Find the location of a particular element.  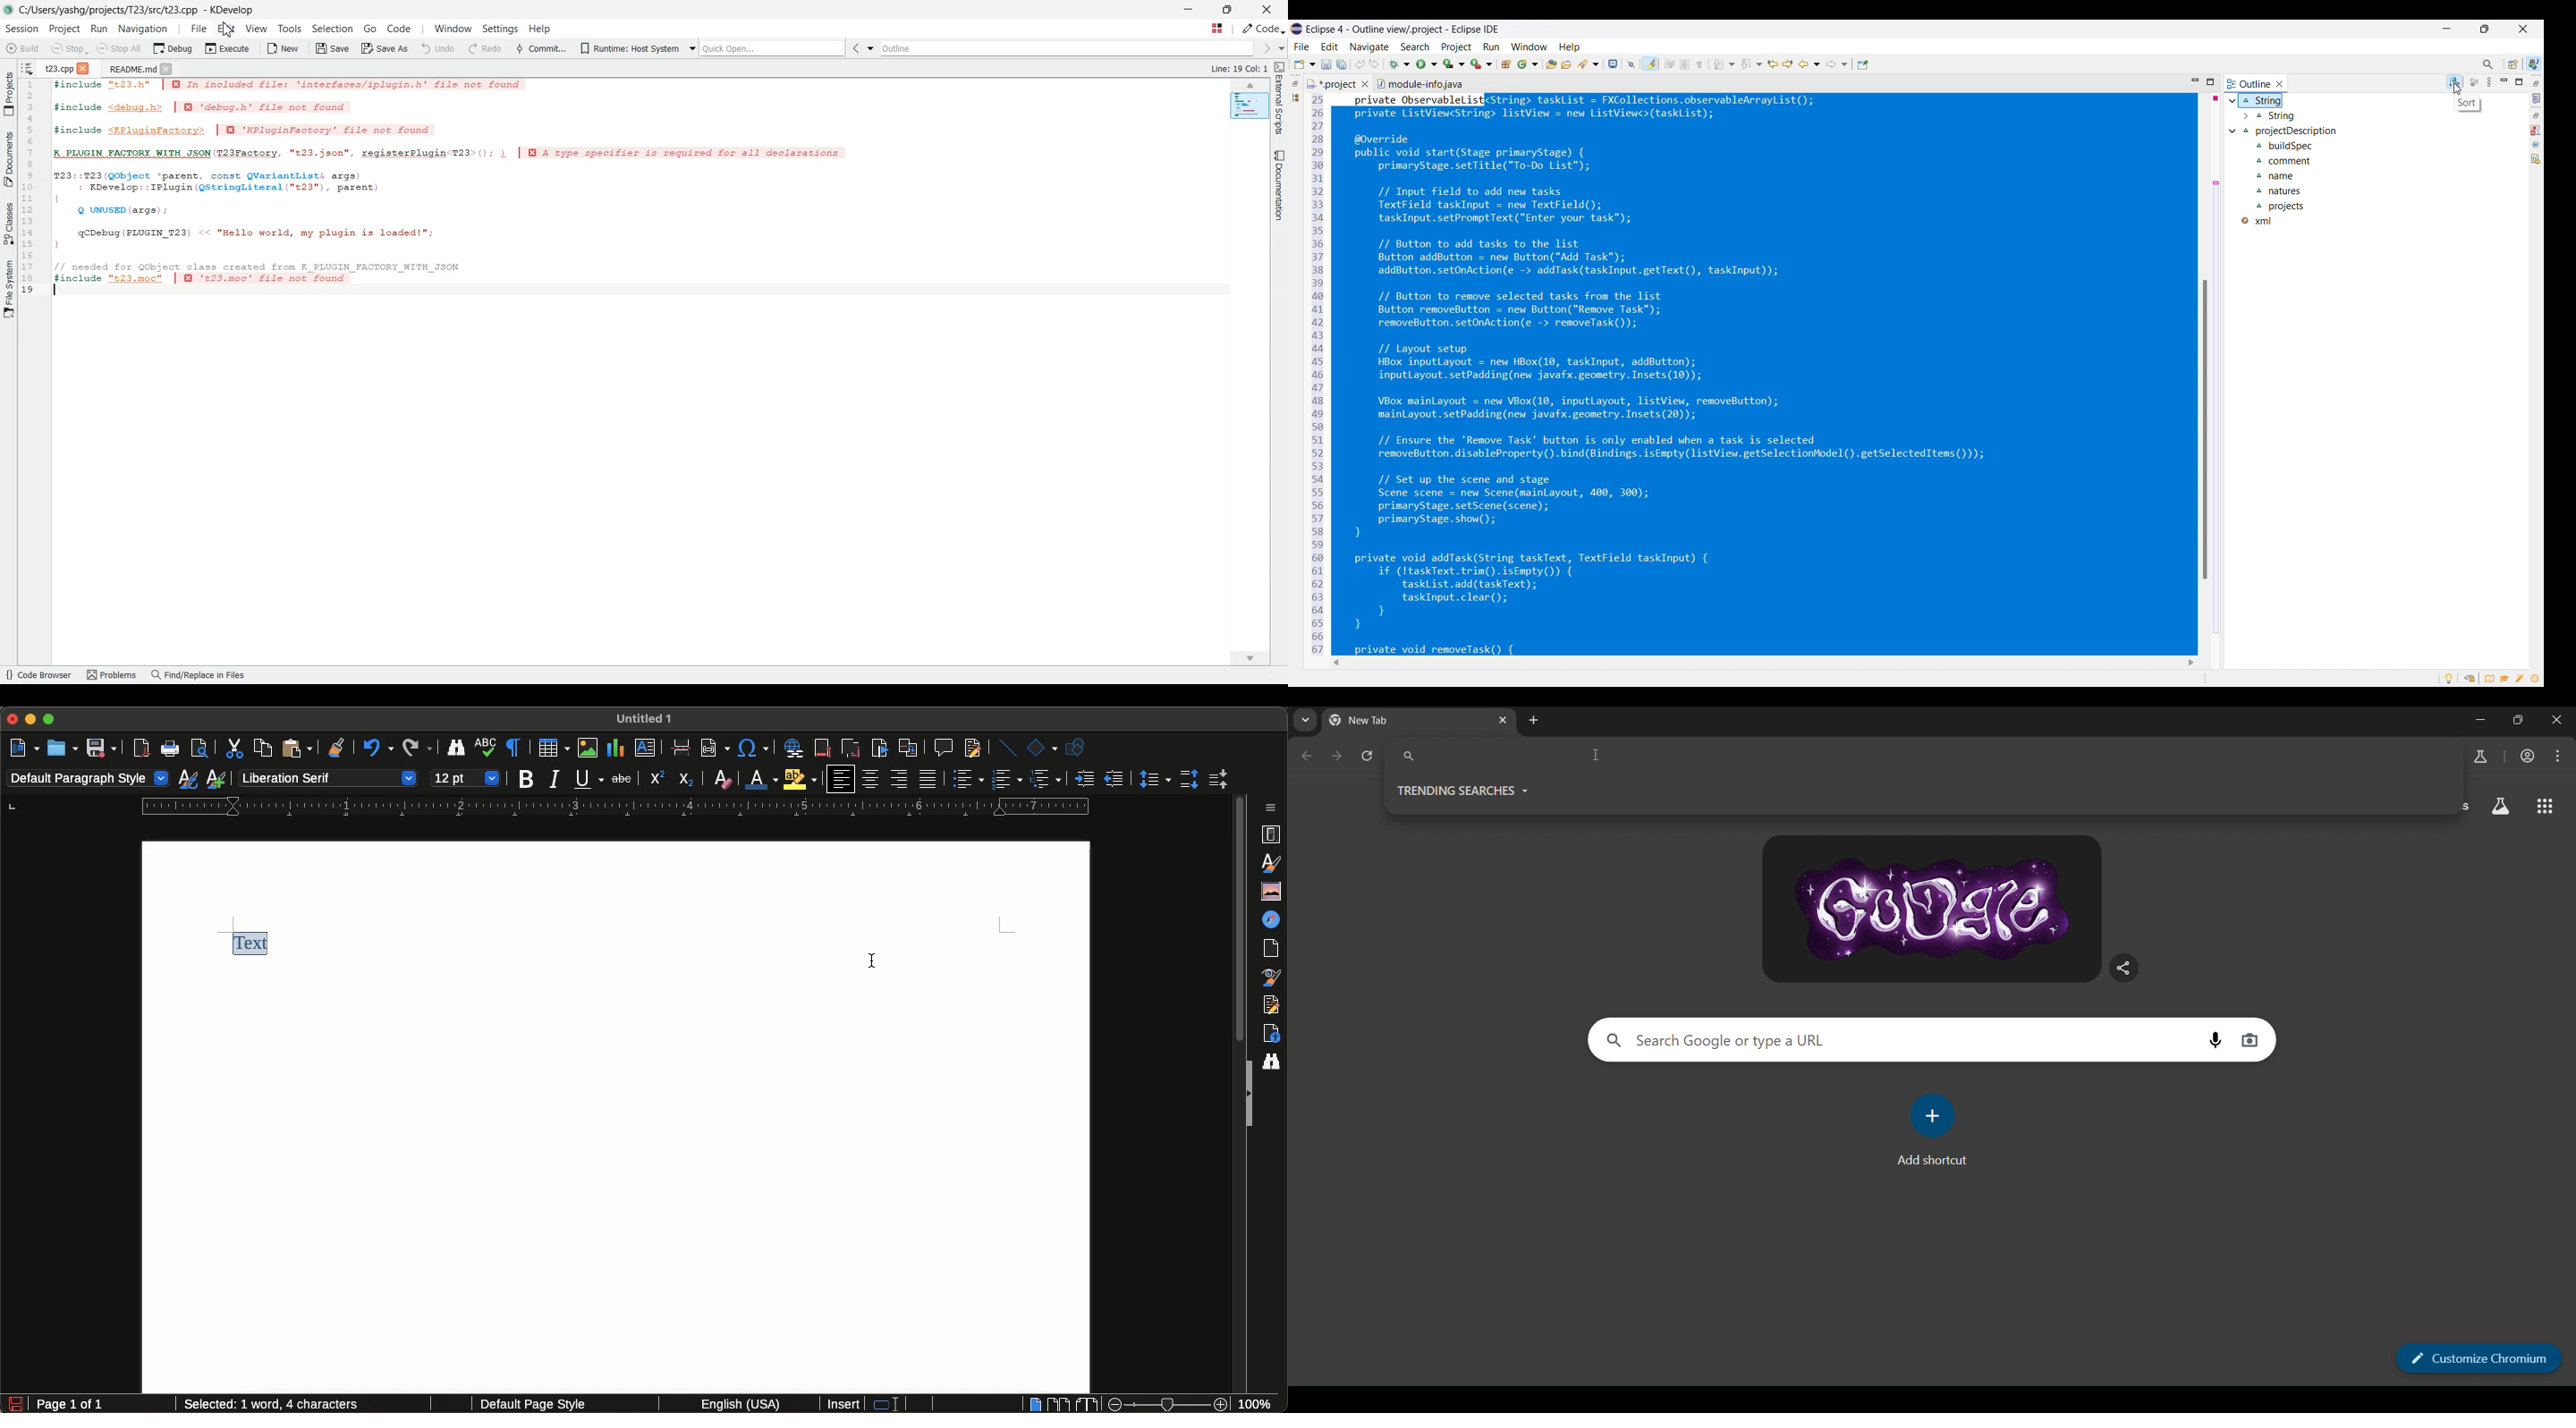

Redo is located at coordinates (484, 48).